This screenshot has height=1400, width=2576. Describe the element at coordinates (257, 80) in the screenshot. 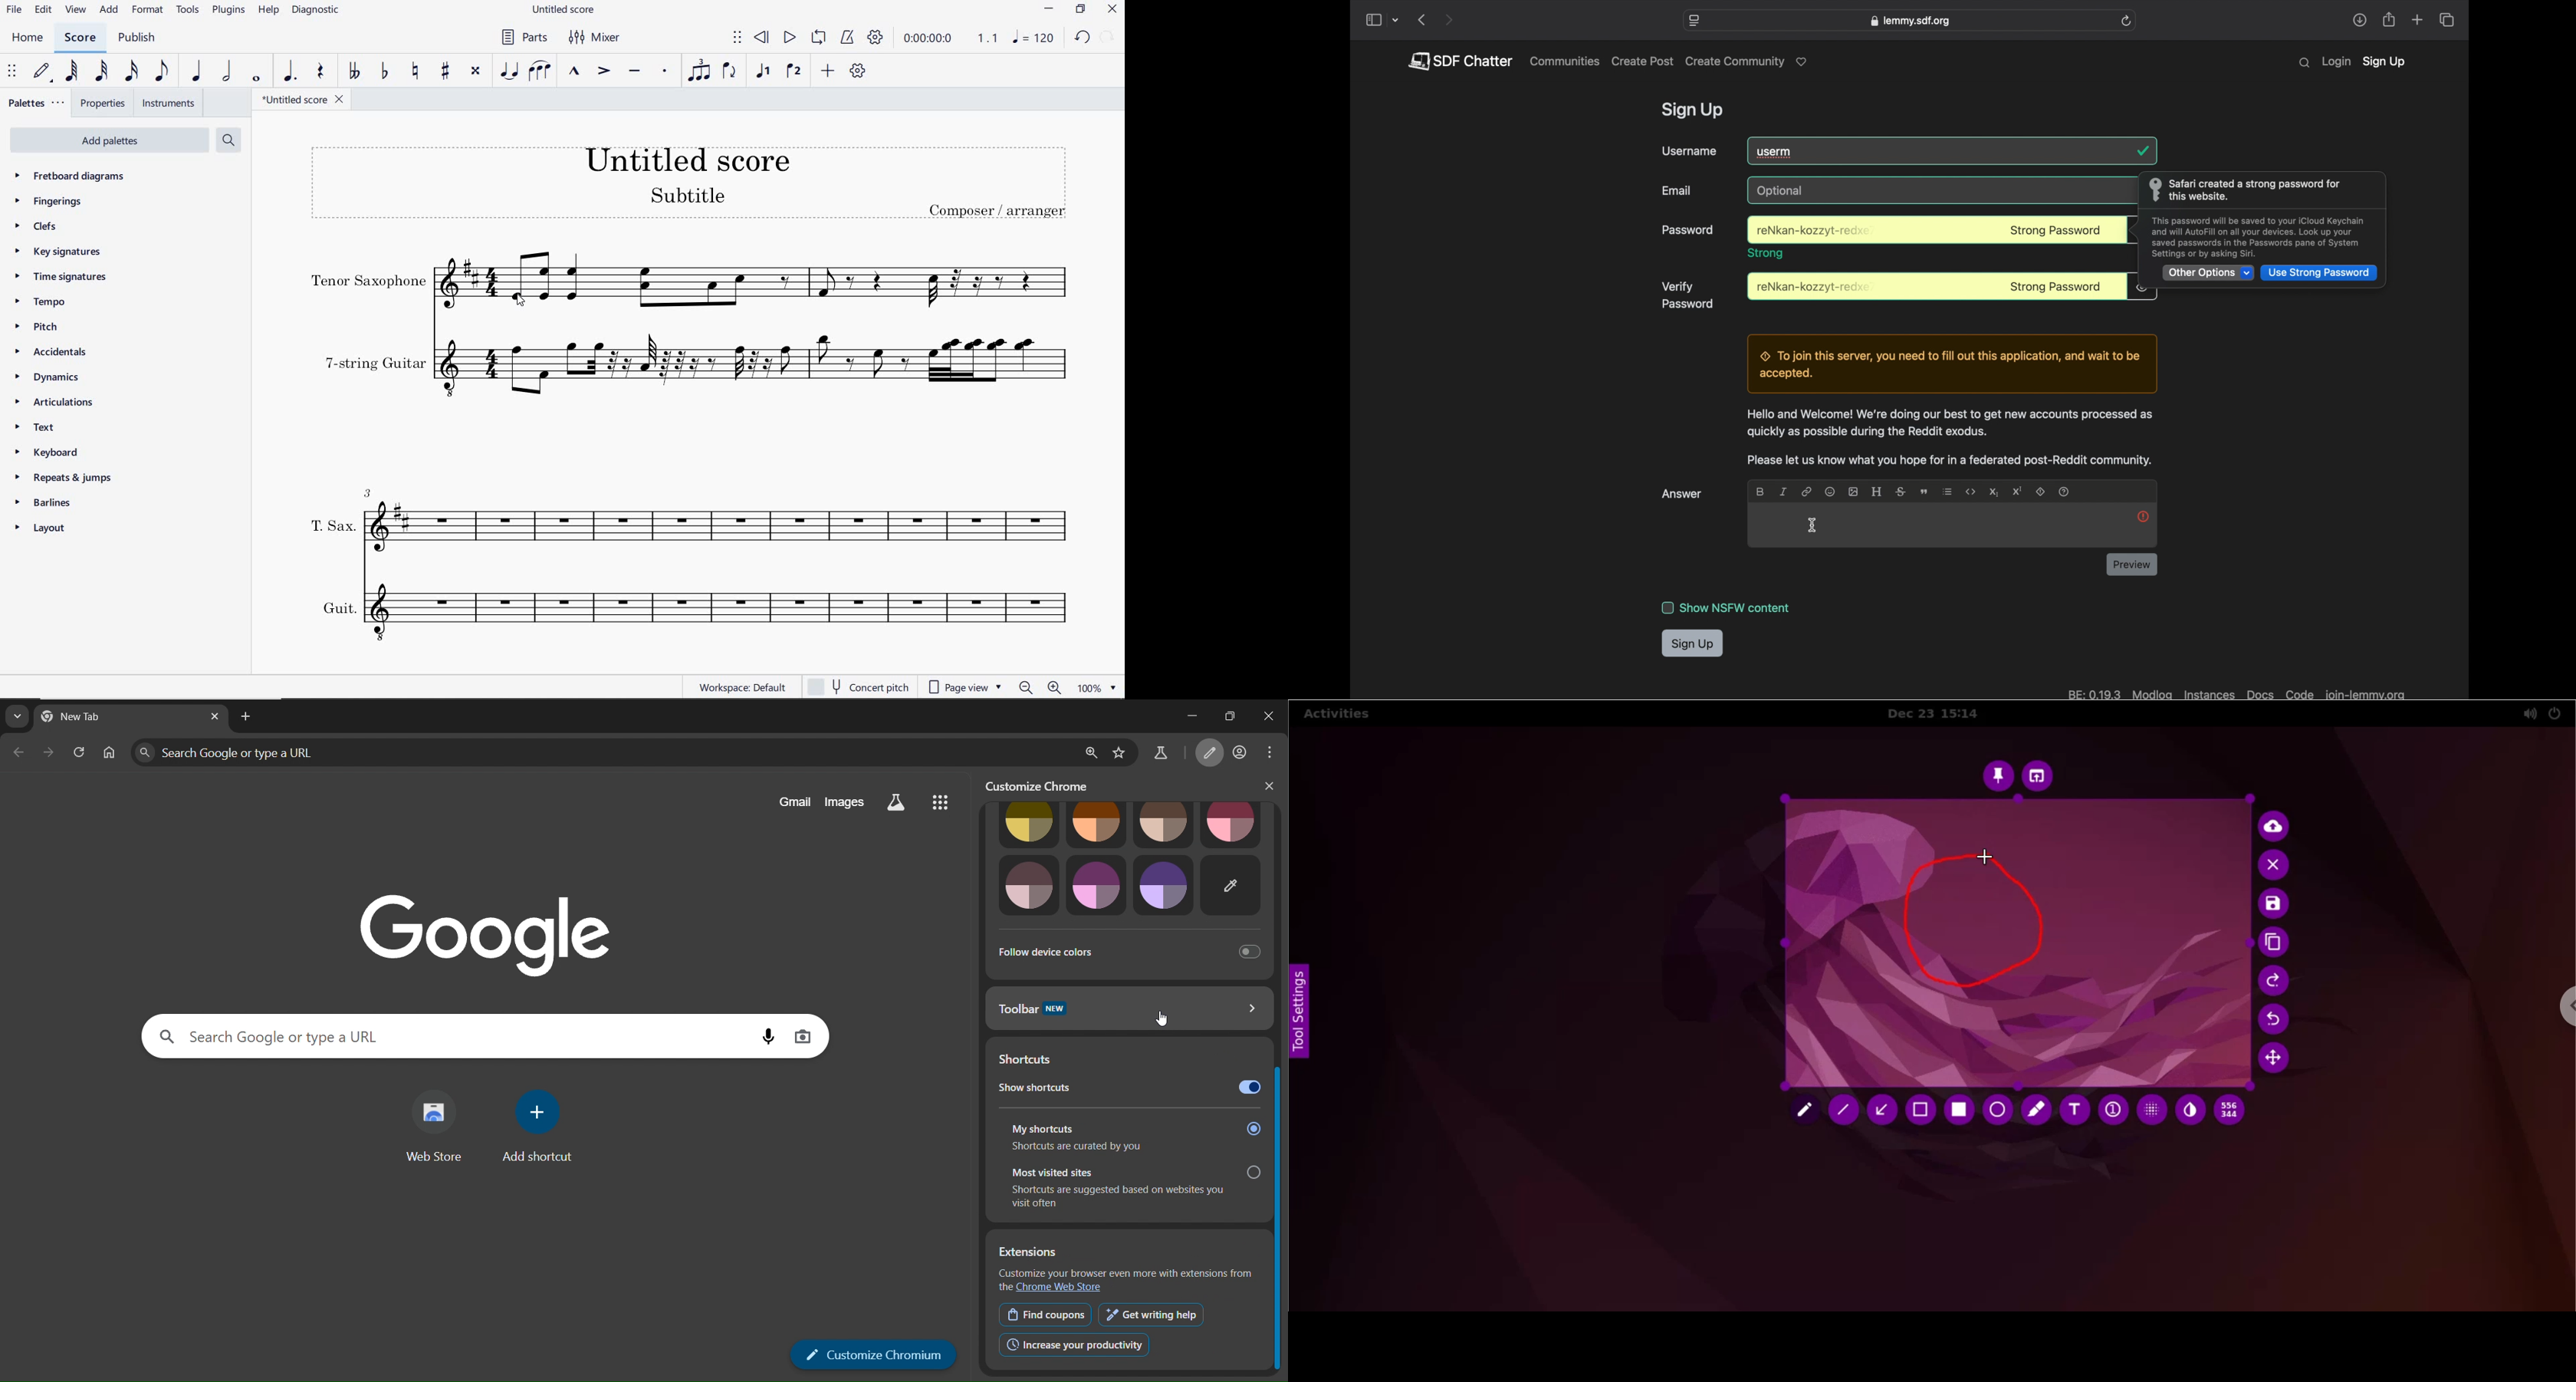

I see `WHOLE NOTE` at that location.